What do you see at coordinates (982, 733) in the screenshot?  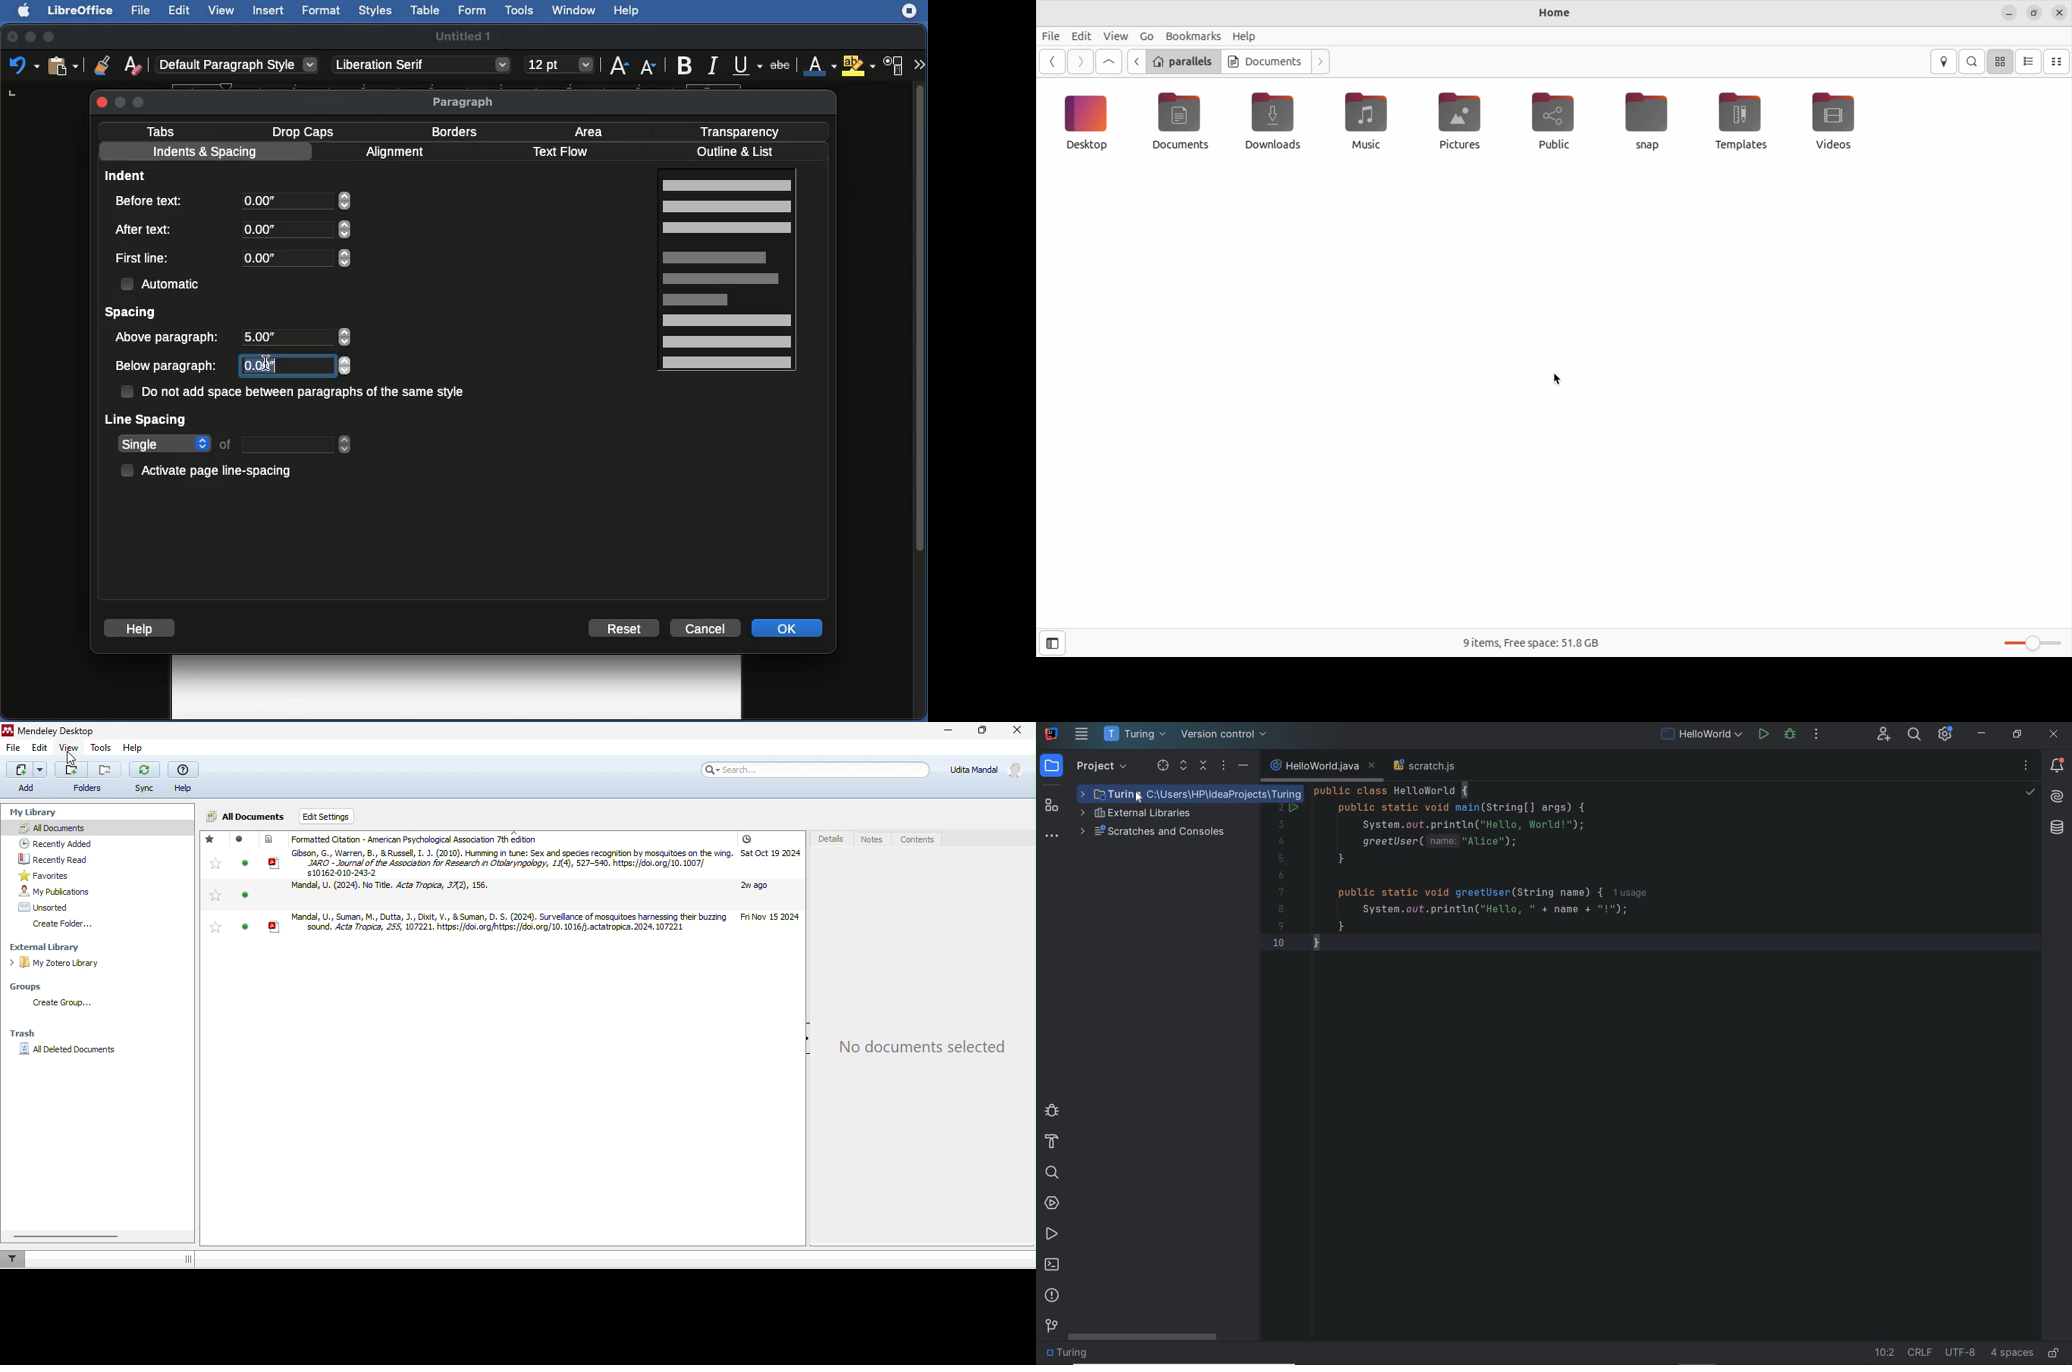 I see `maximize` at bounding box center [982, 733].